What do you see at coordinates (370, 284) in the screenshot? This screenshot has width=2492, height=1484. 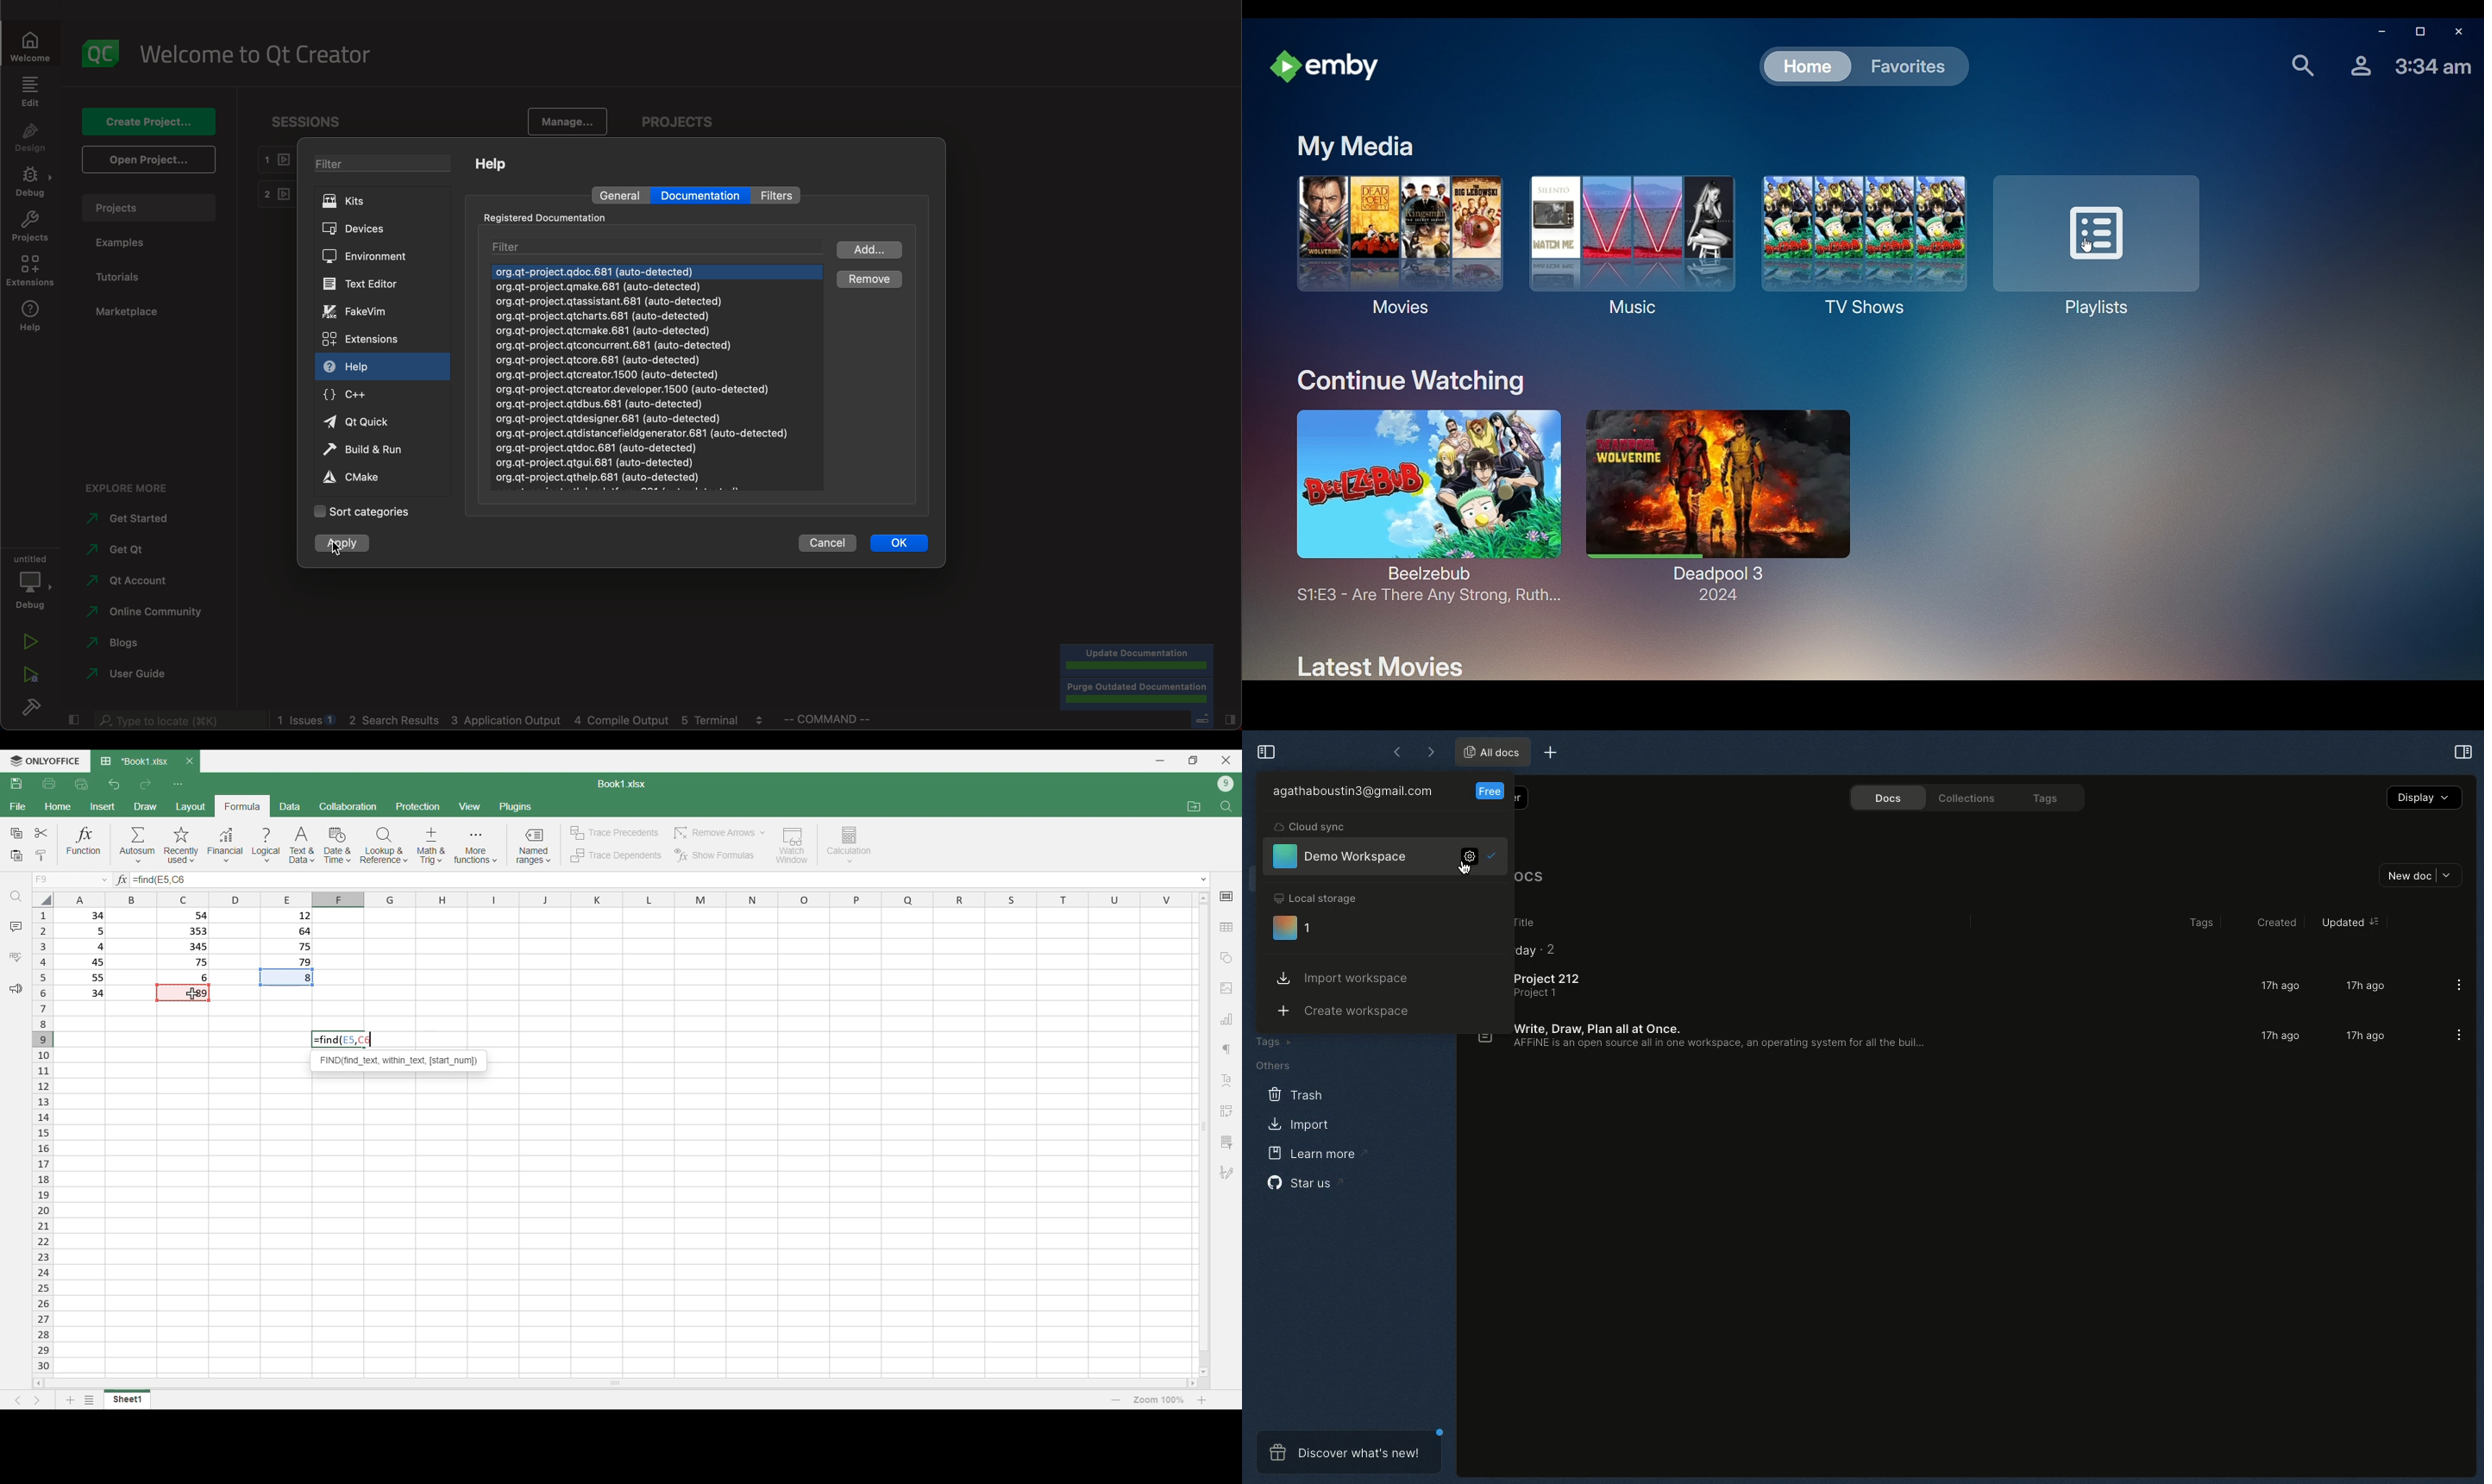 I see `text` at bounding box center [370, 284].